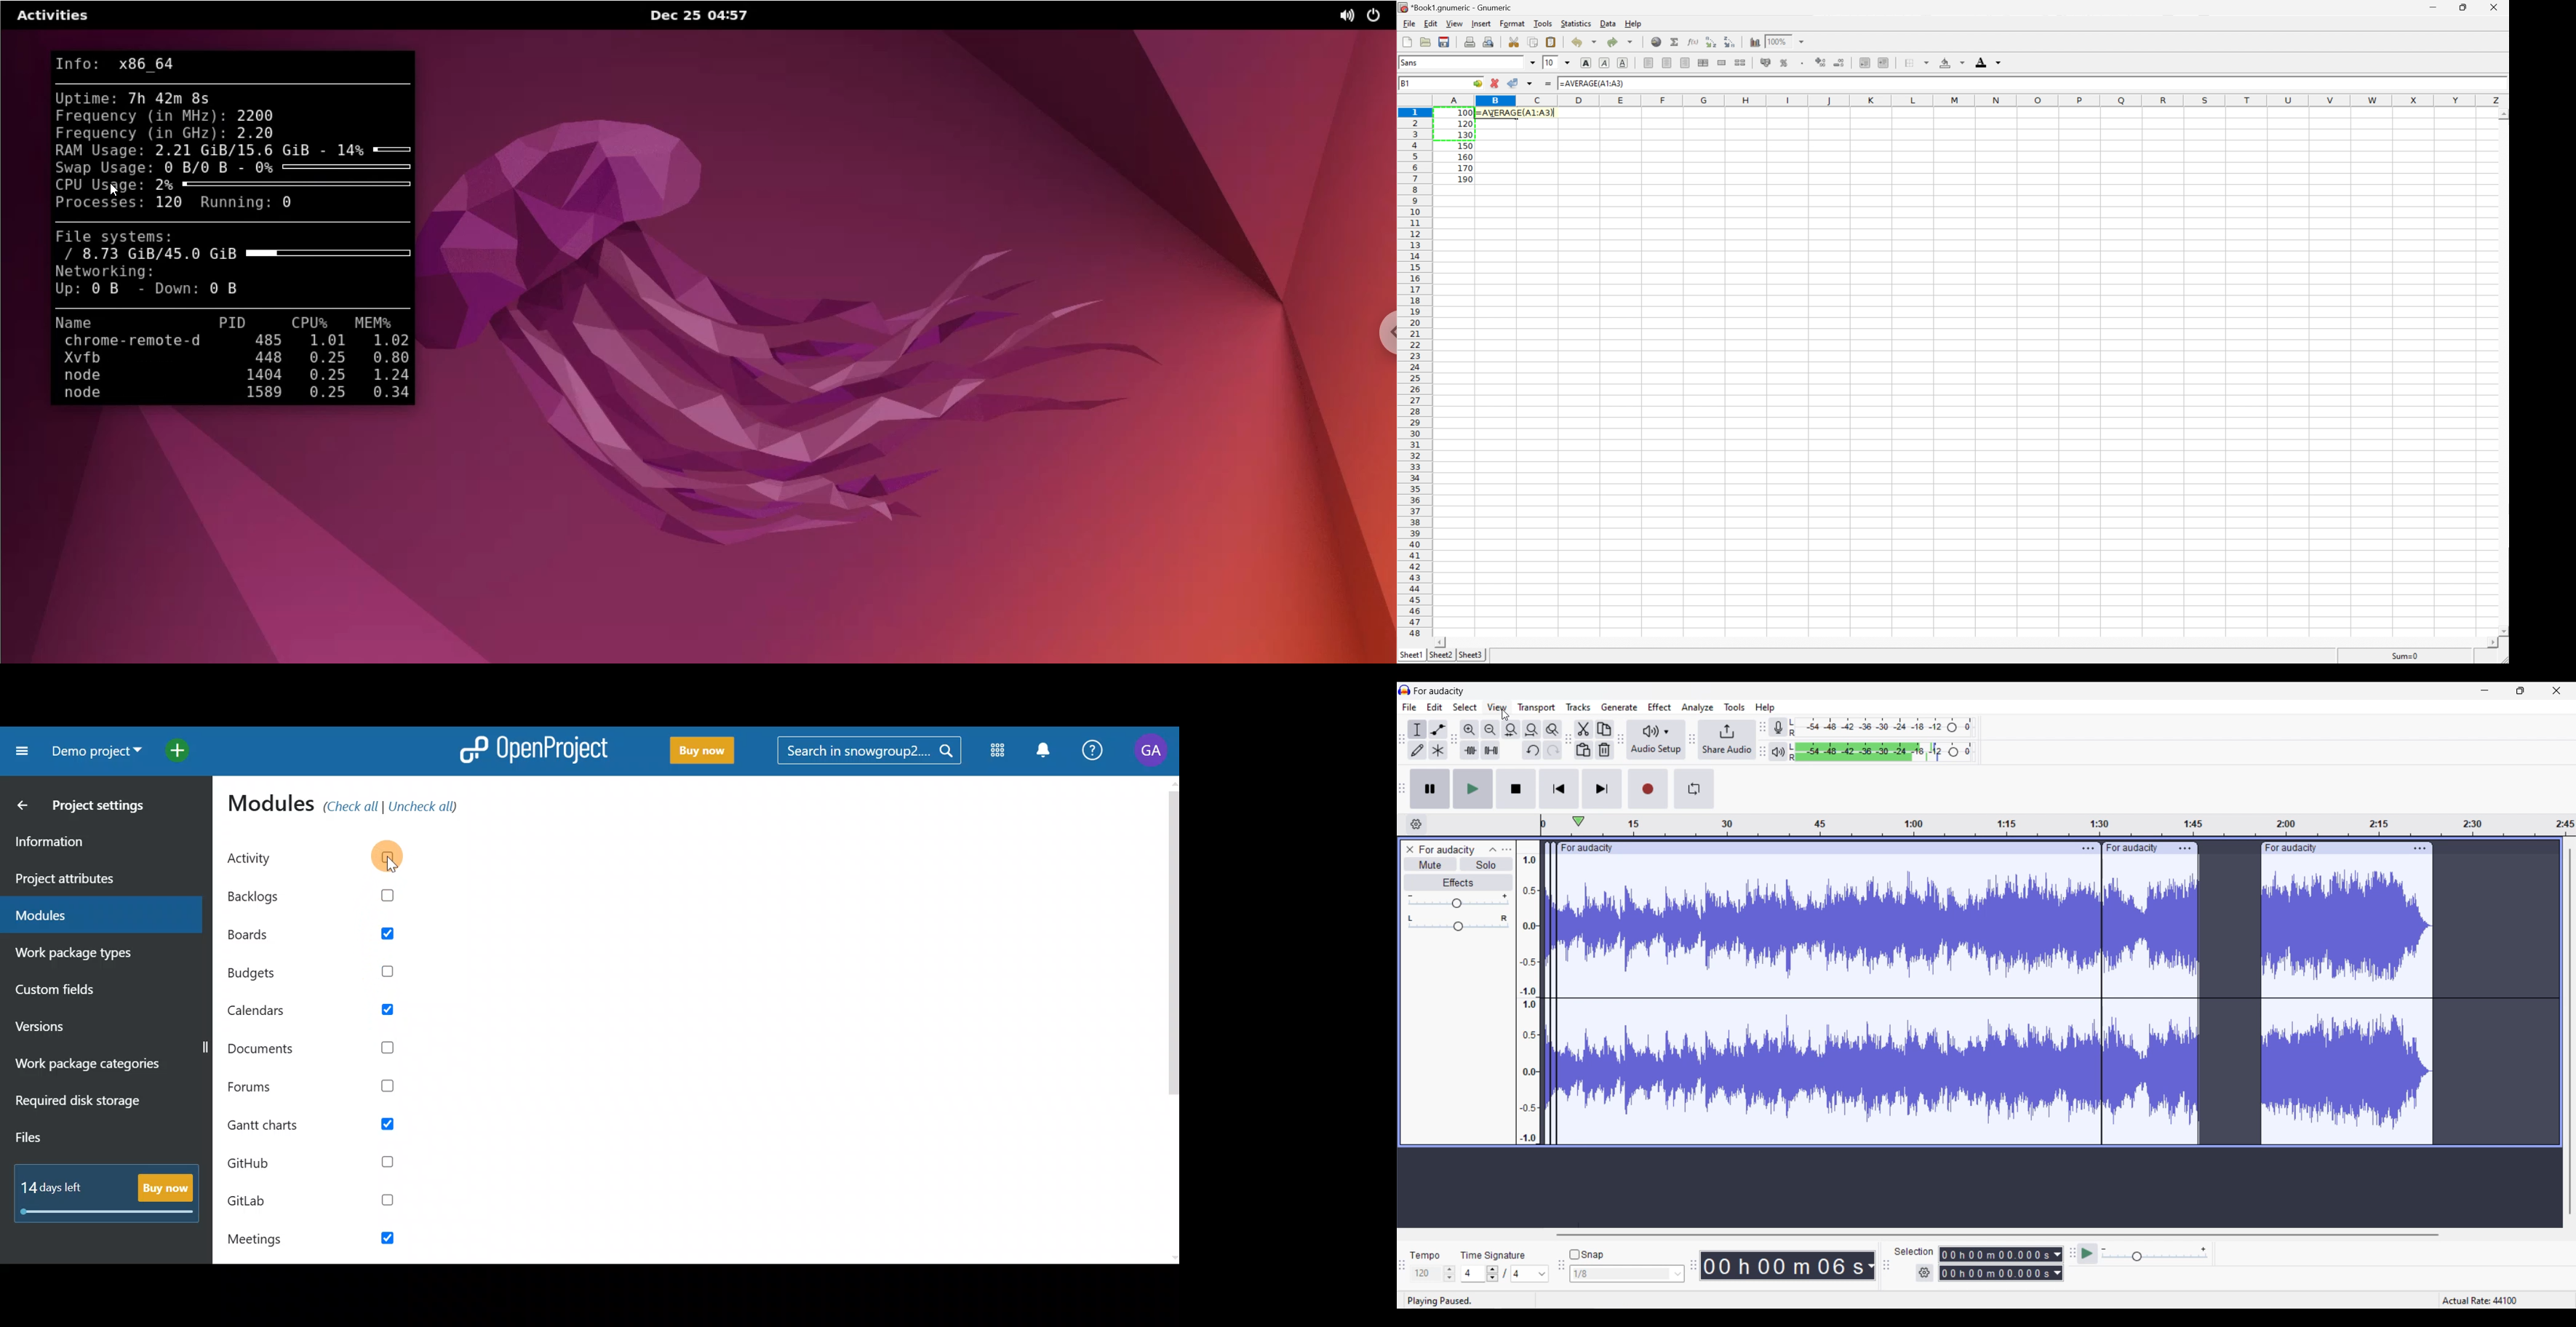 This screenshot has height=1344, width=2576. I want to click on Solo, so click(1486, 864).